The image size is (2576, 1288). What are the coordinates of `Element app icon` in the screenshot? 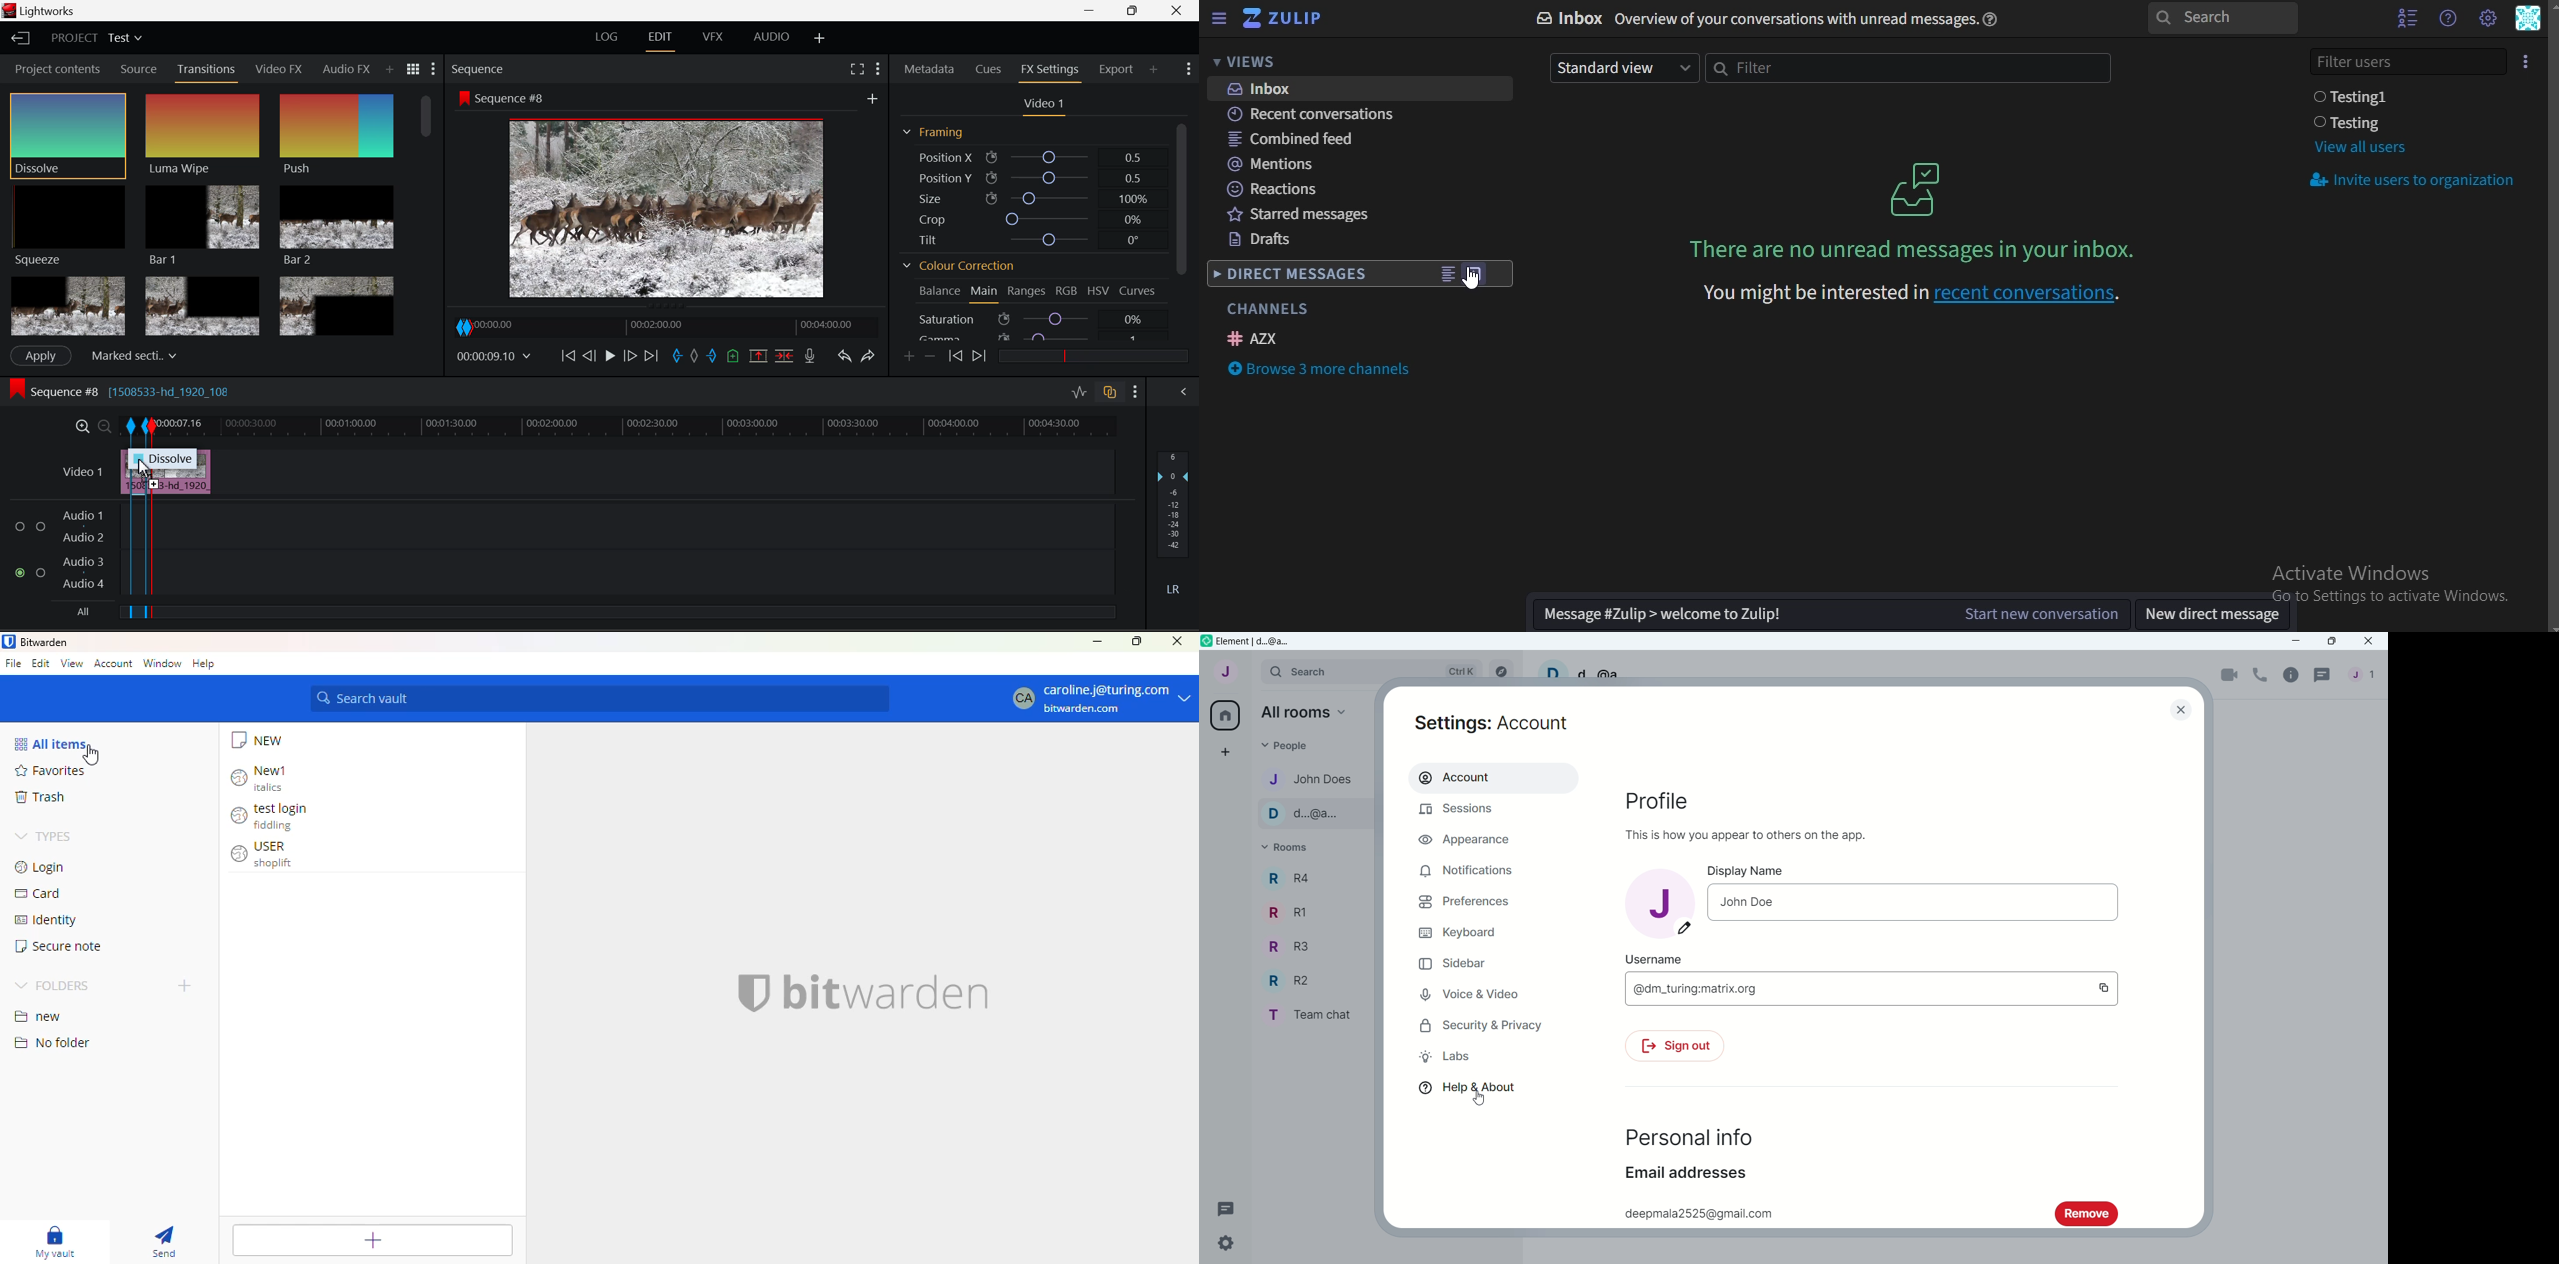 It's located at (1206, 641).